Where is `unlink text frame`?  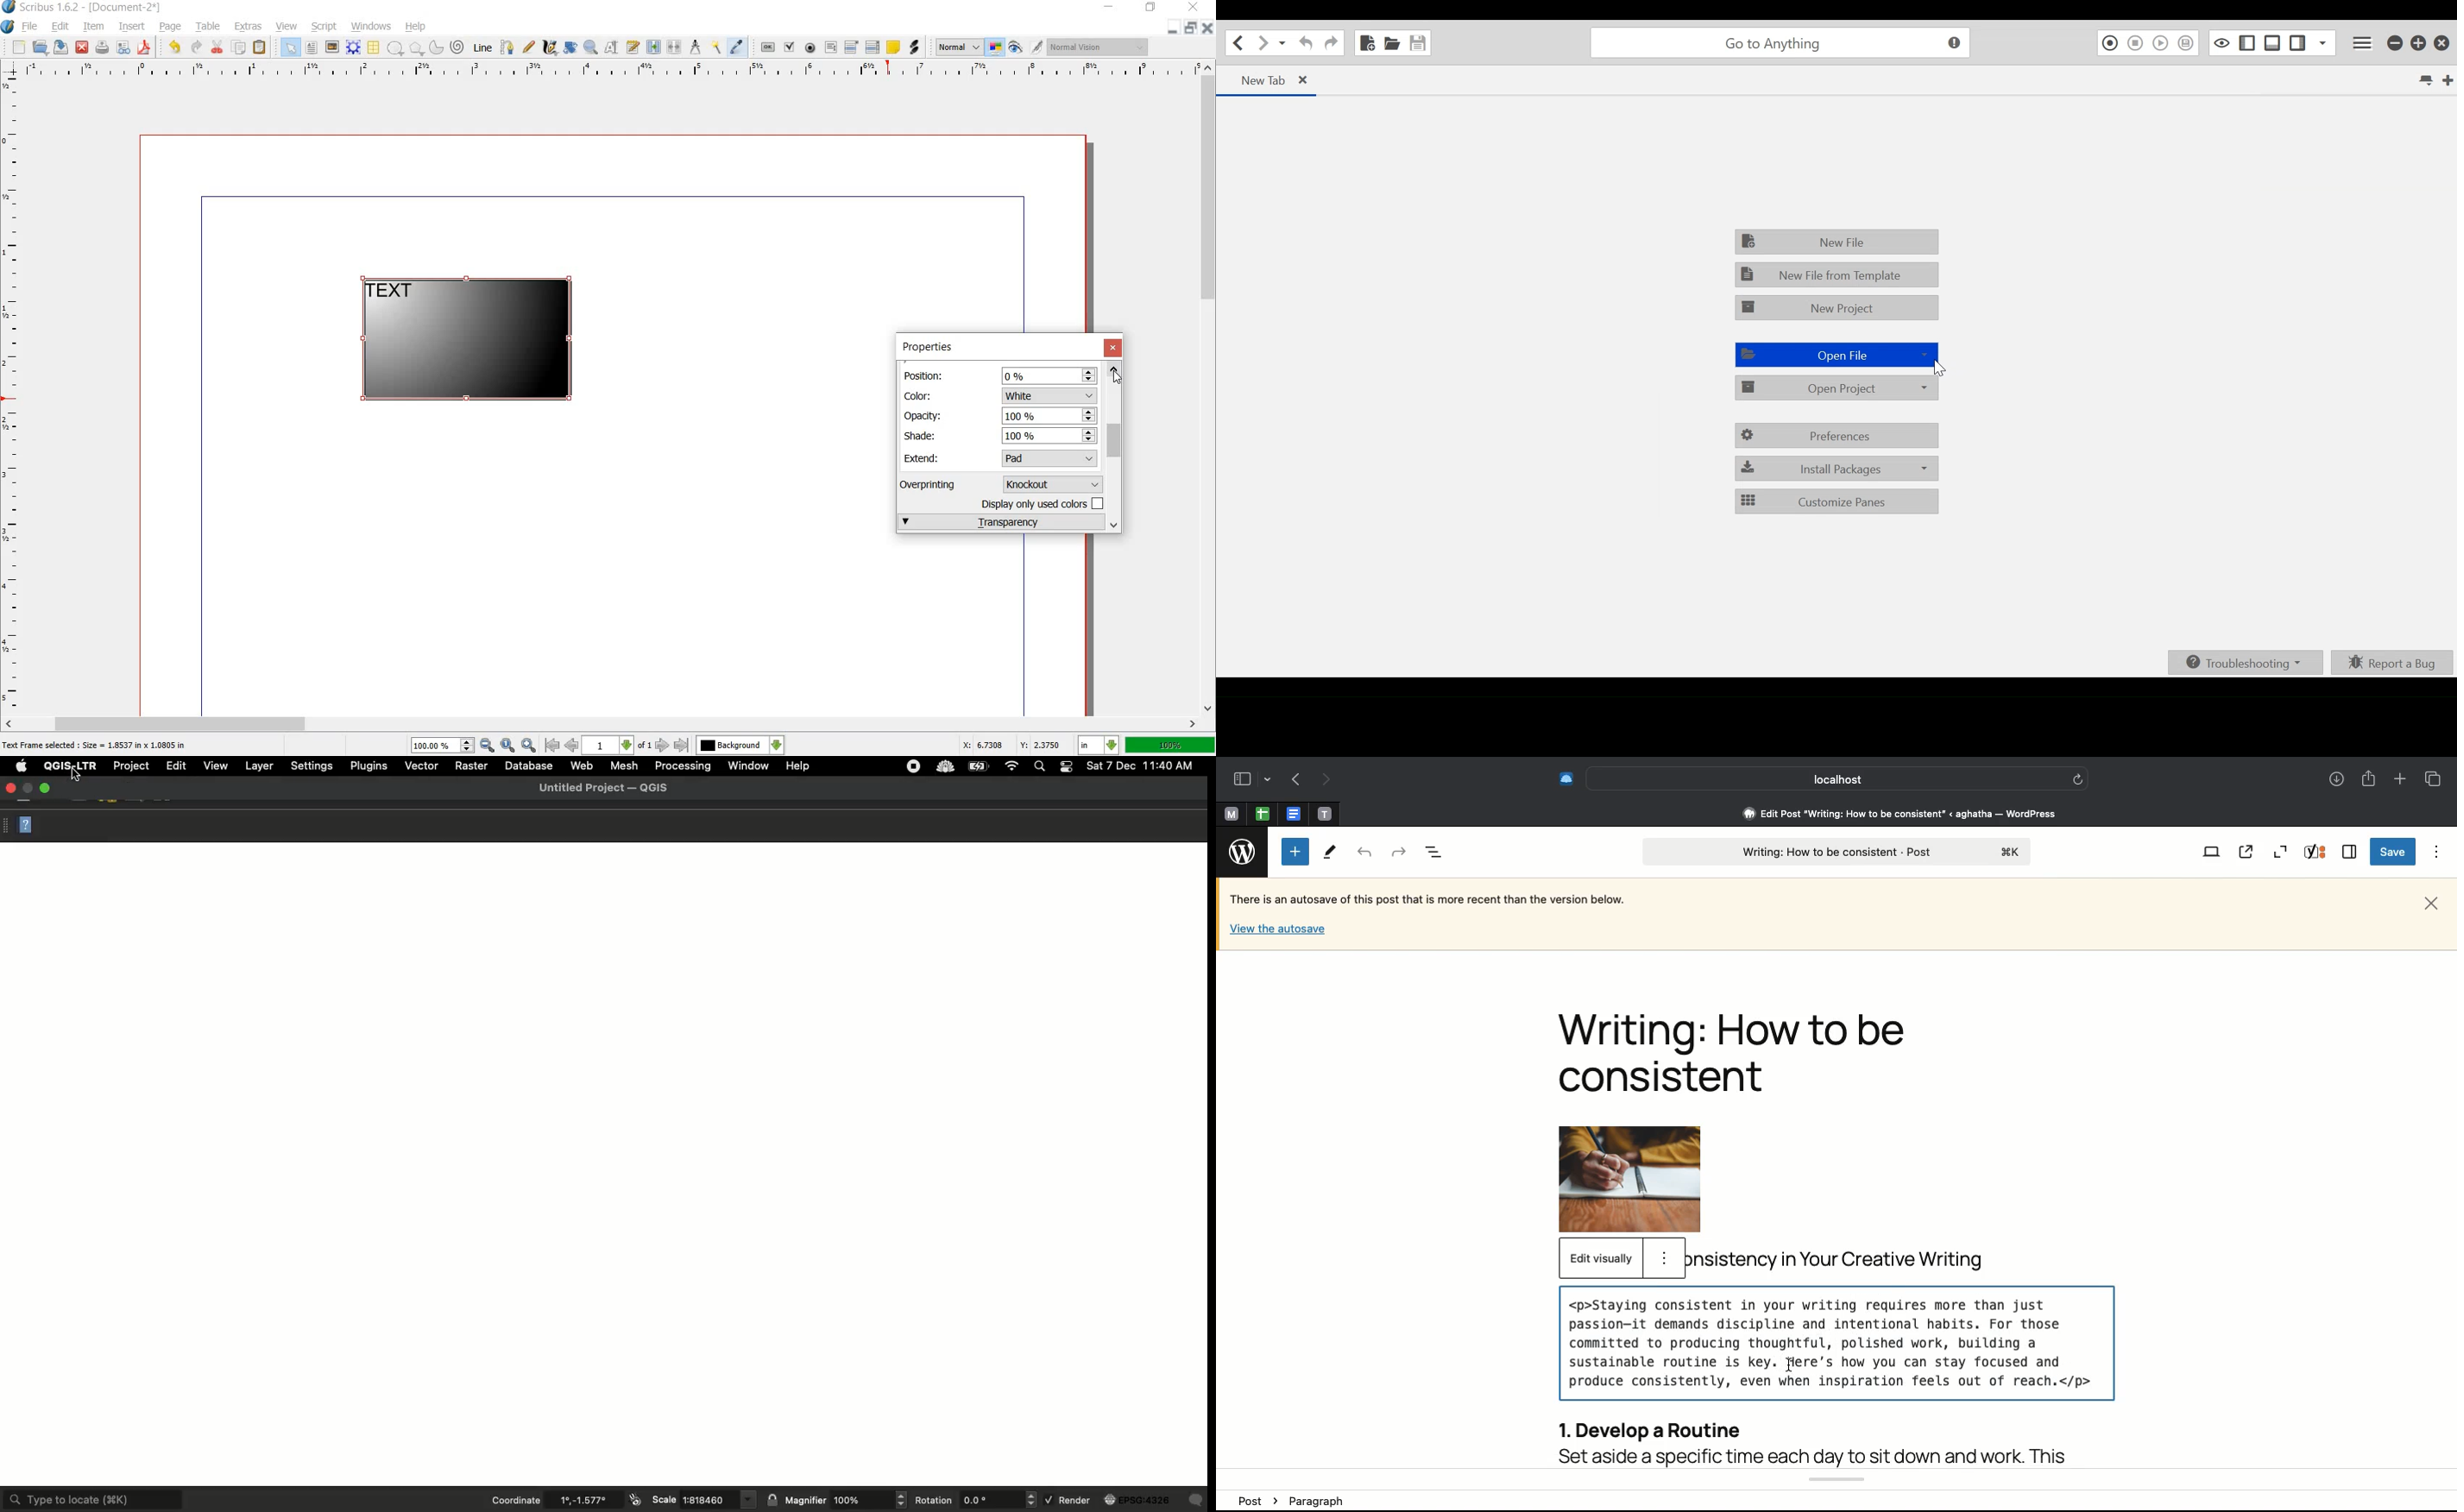 unlink text frame is located at coordinates (676, 48).